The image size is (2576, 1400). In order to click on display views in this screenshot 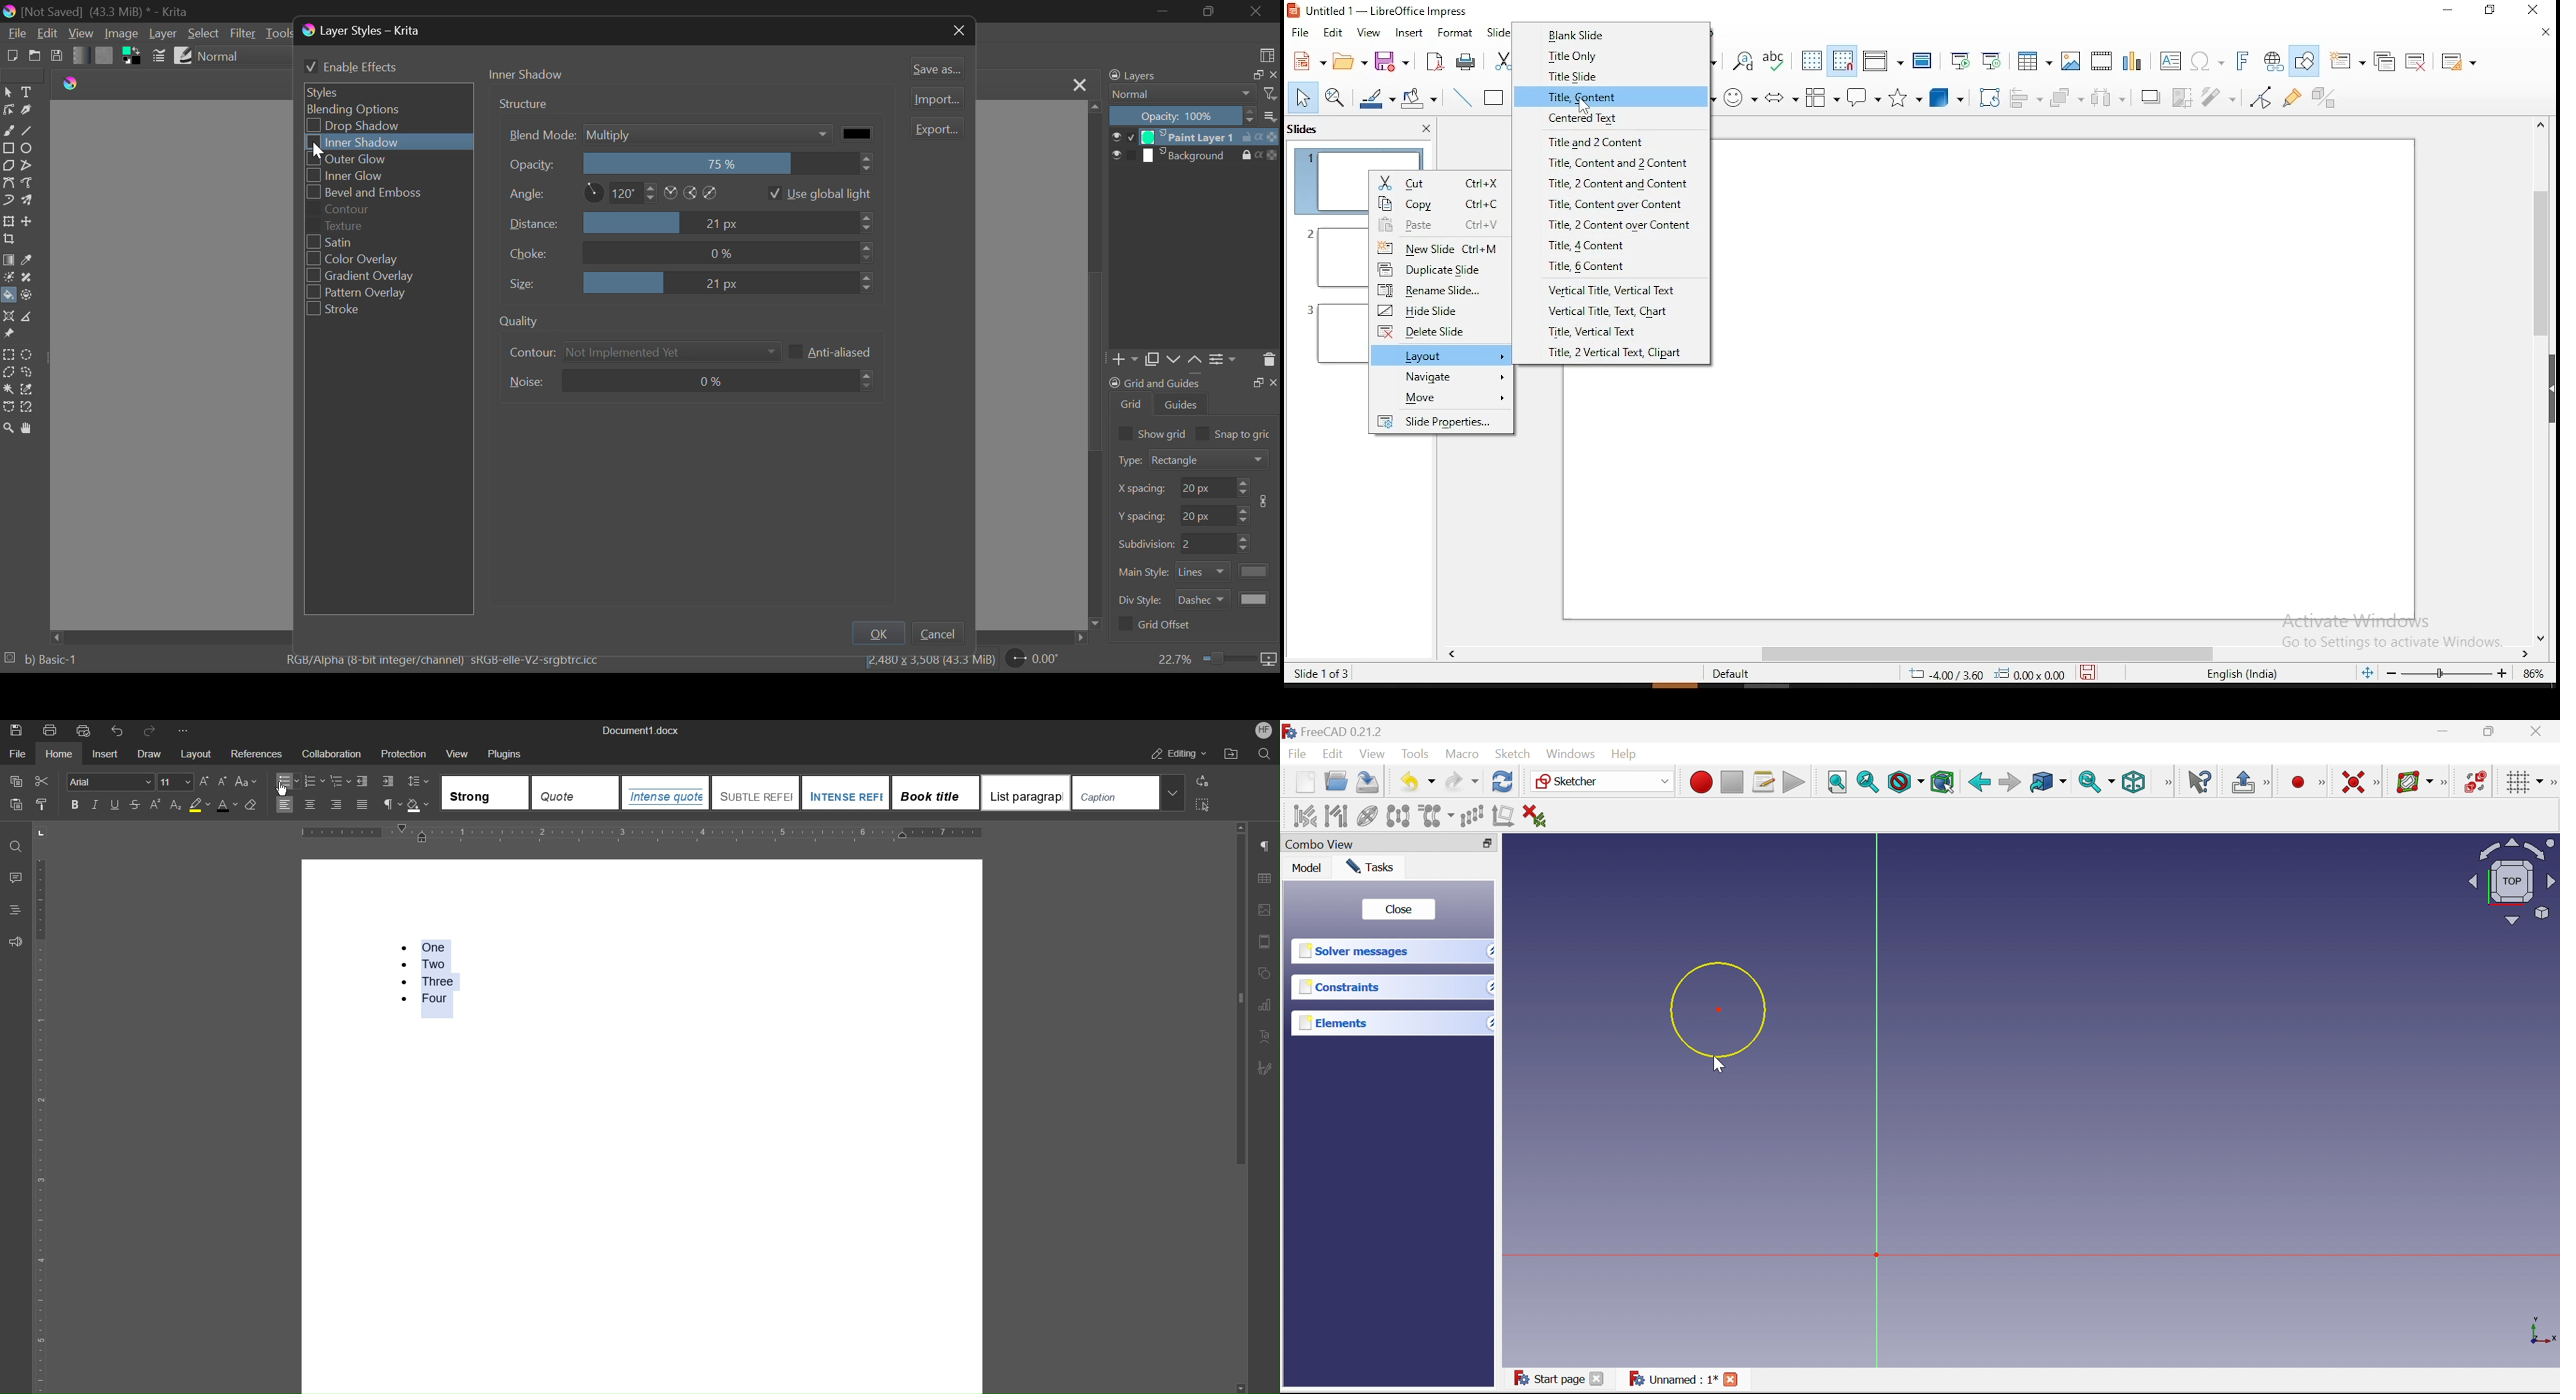, I will do `click(1882, 62)`.